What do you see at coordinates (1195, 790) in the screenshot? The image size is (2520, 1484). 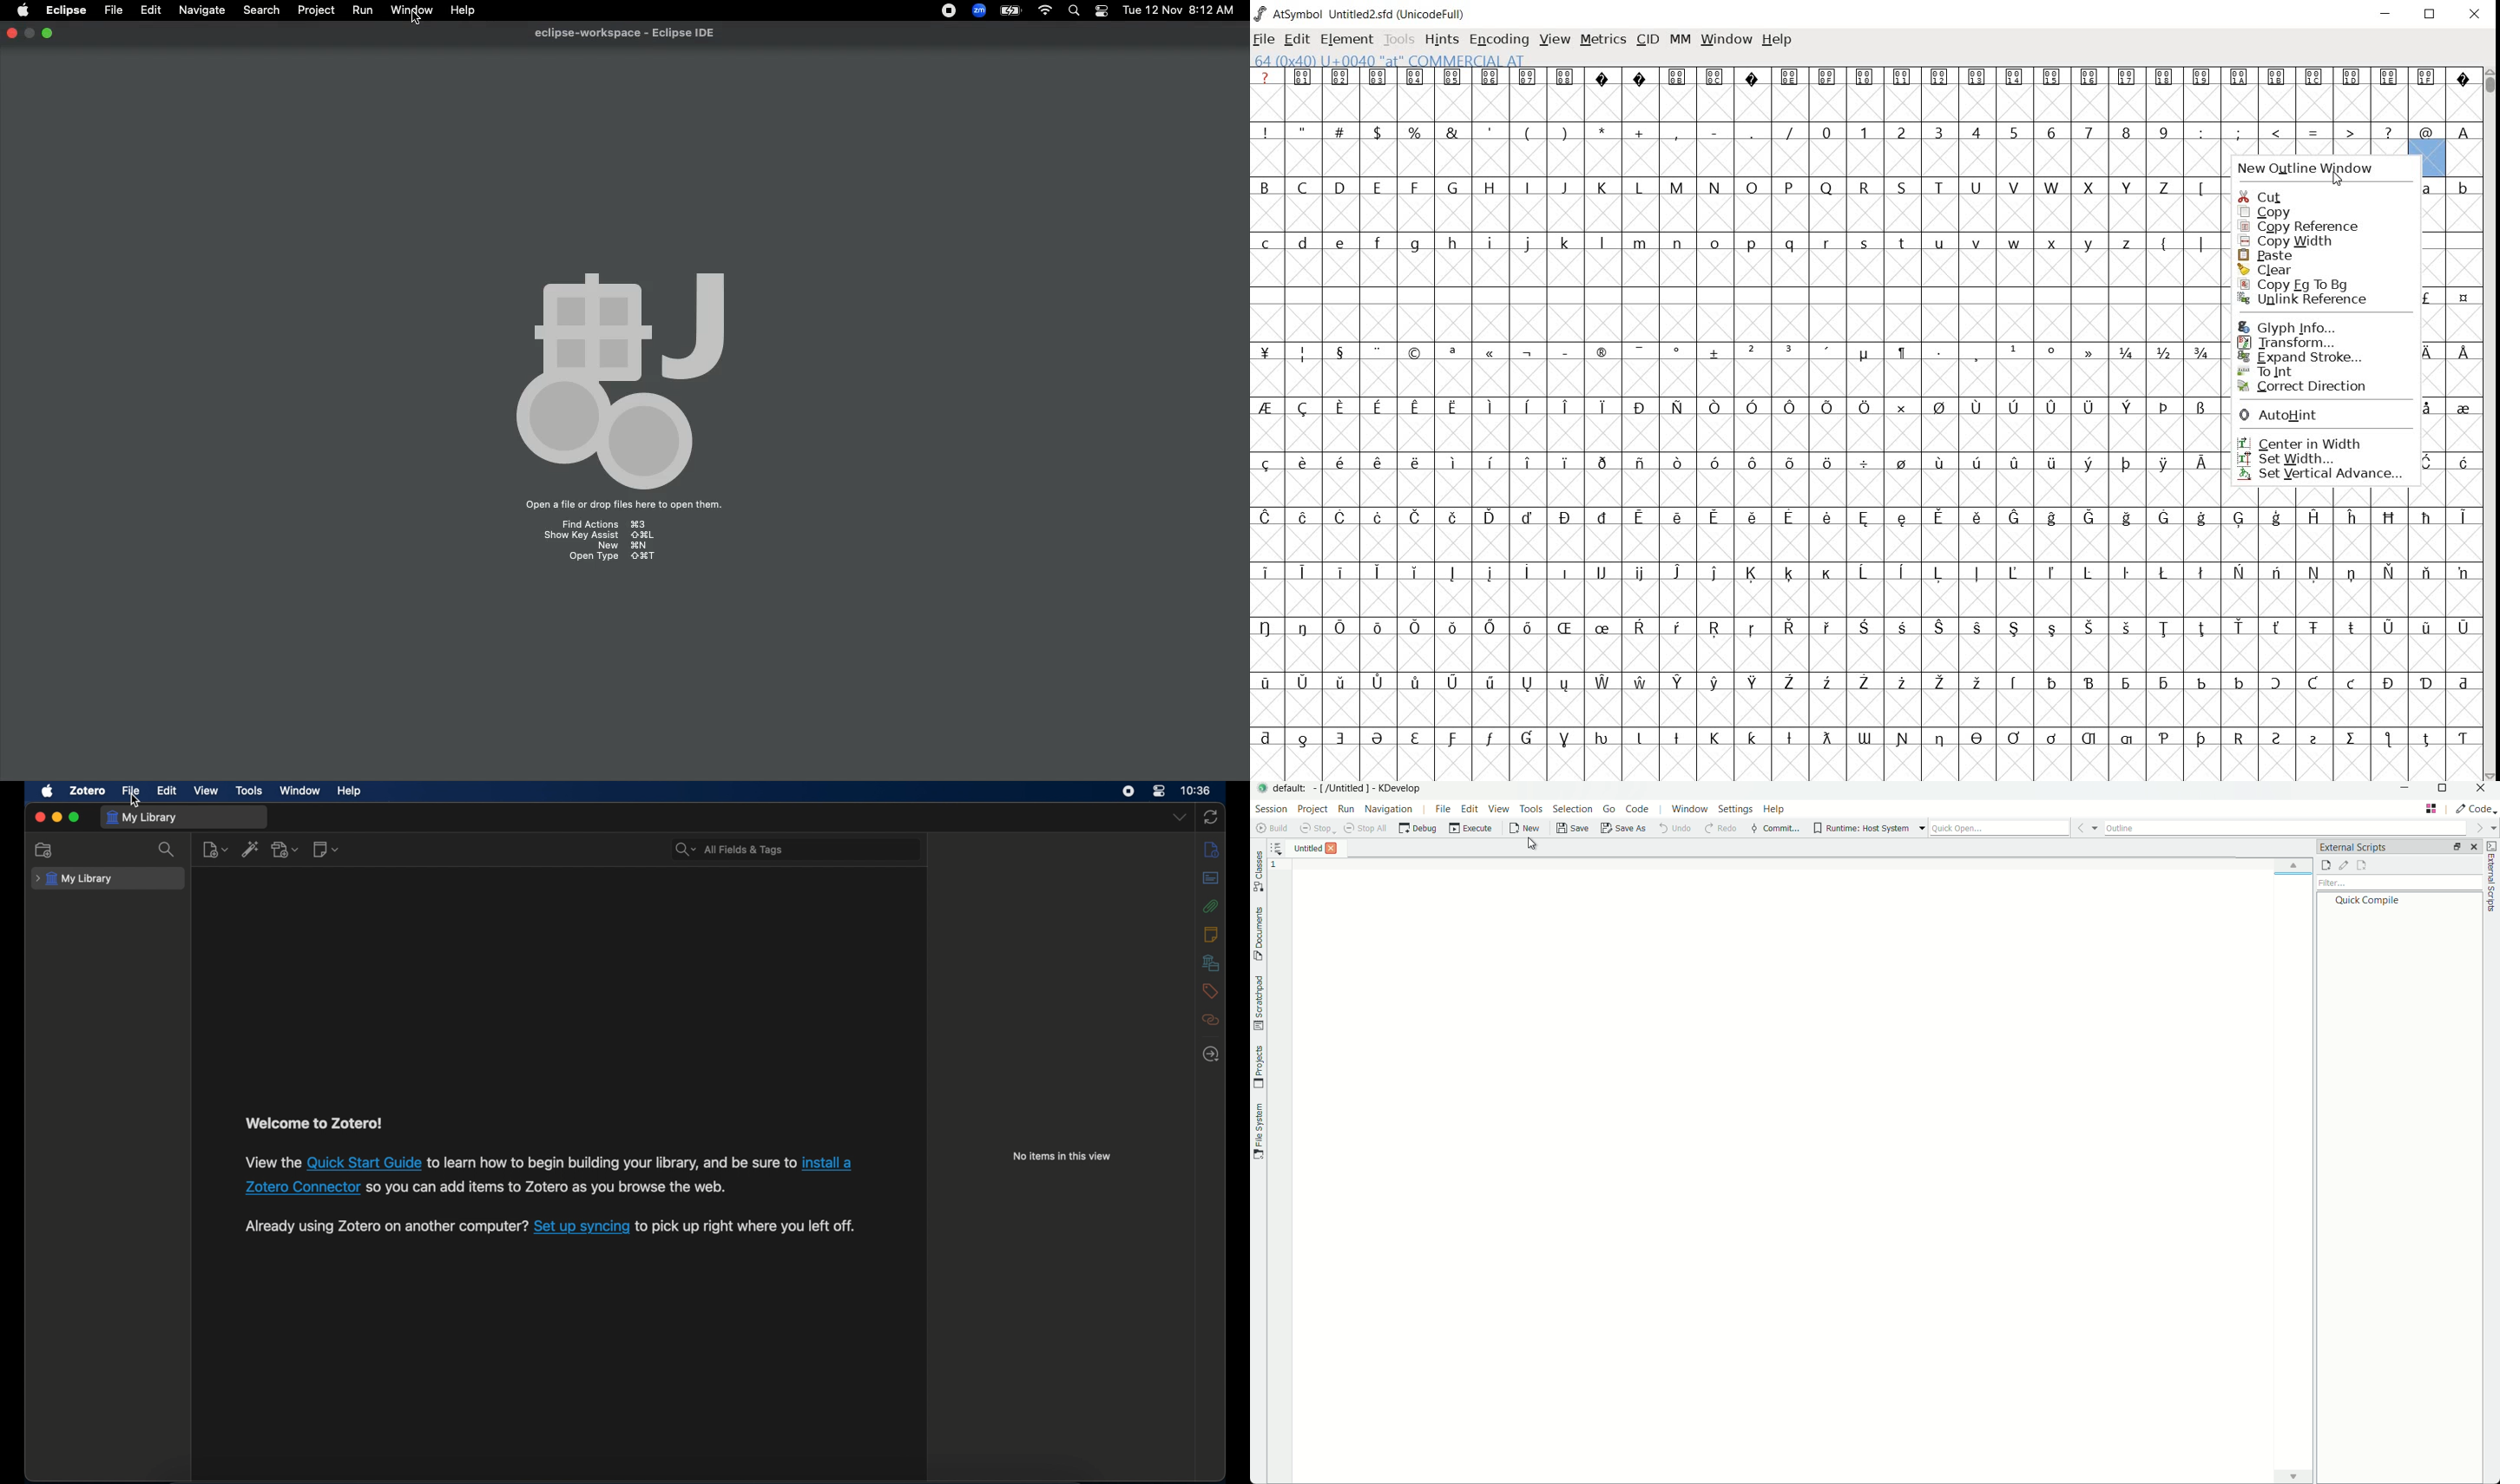 I see `time` at bounding box center [1195, 790].